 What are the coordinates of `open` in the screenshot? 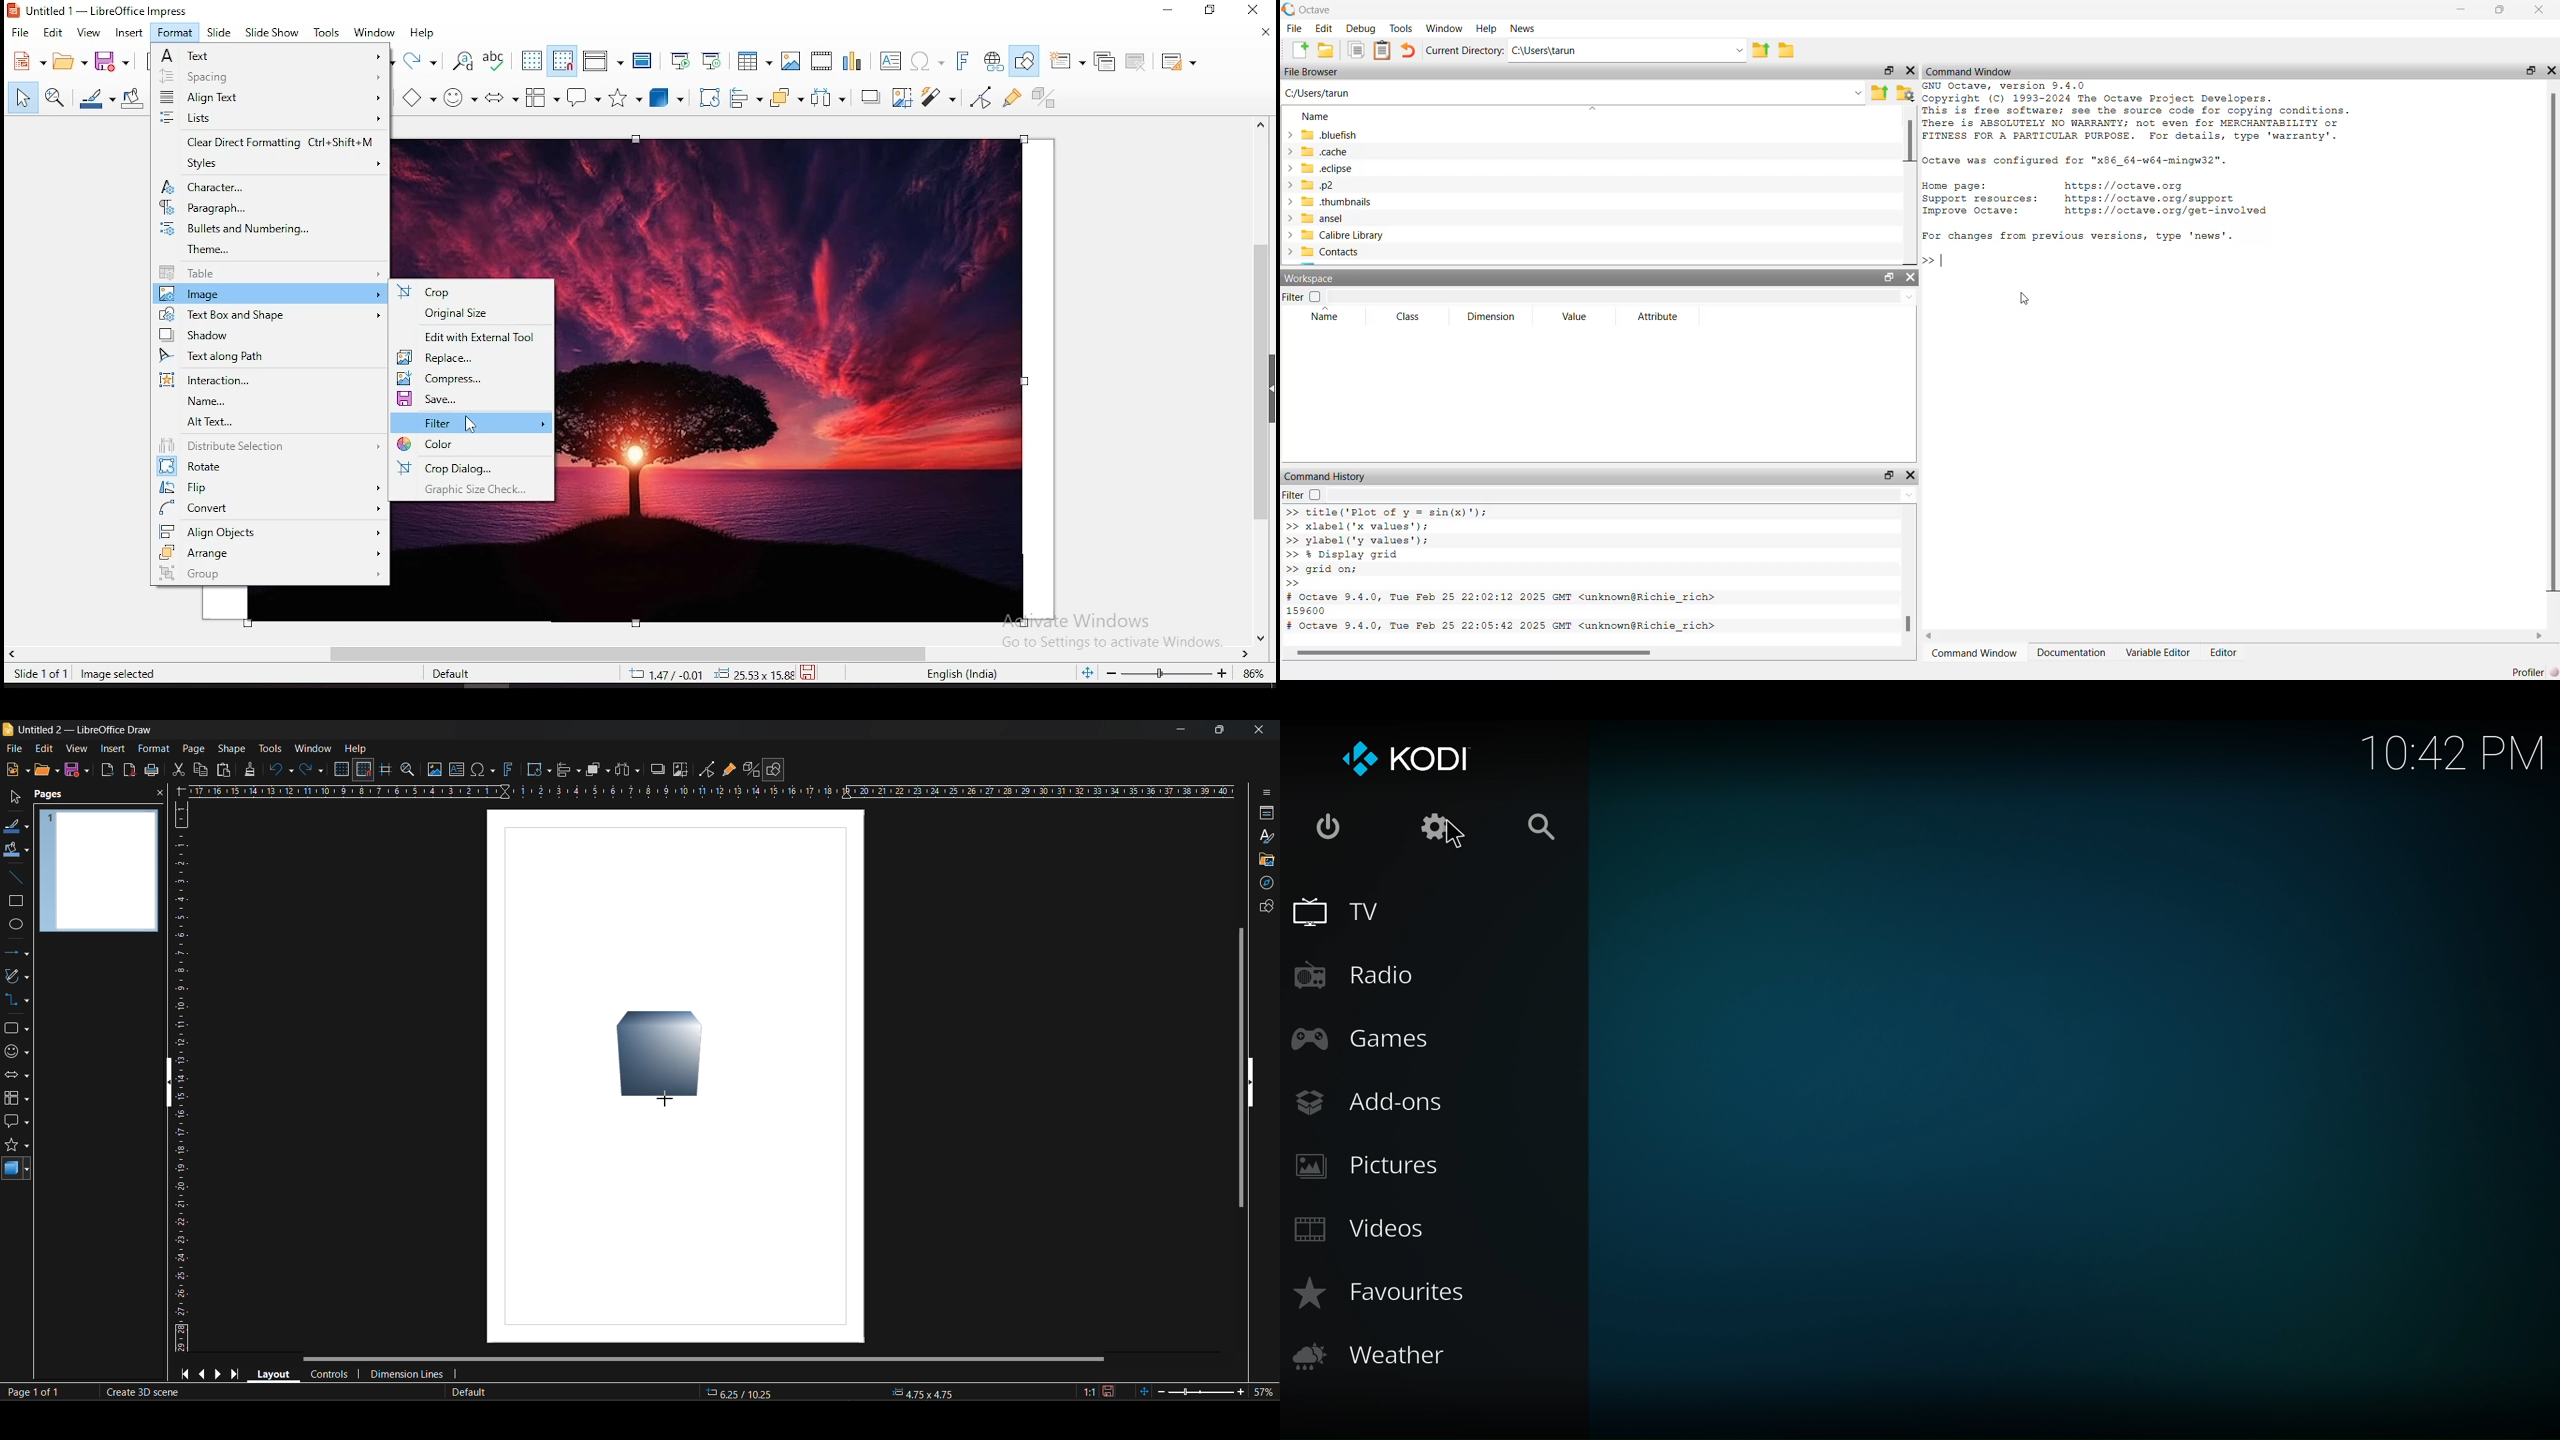 It's located at (68, 62).